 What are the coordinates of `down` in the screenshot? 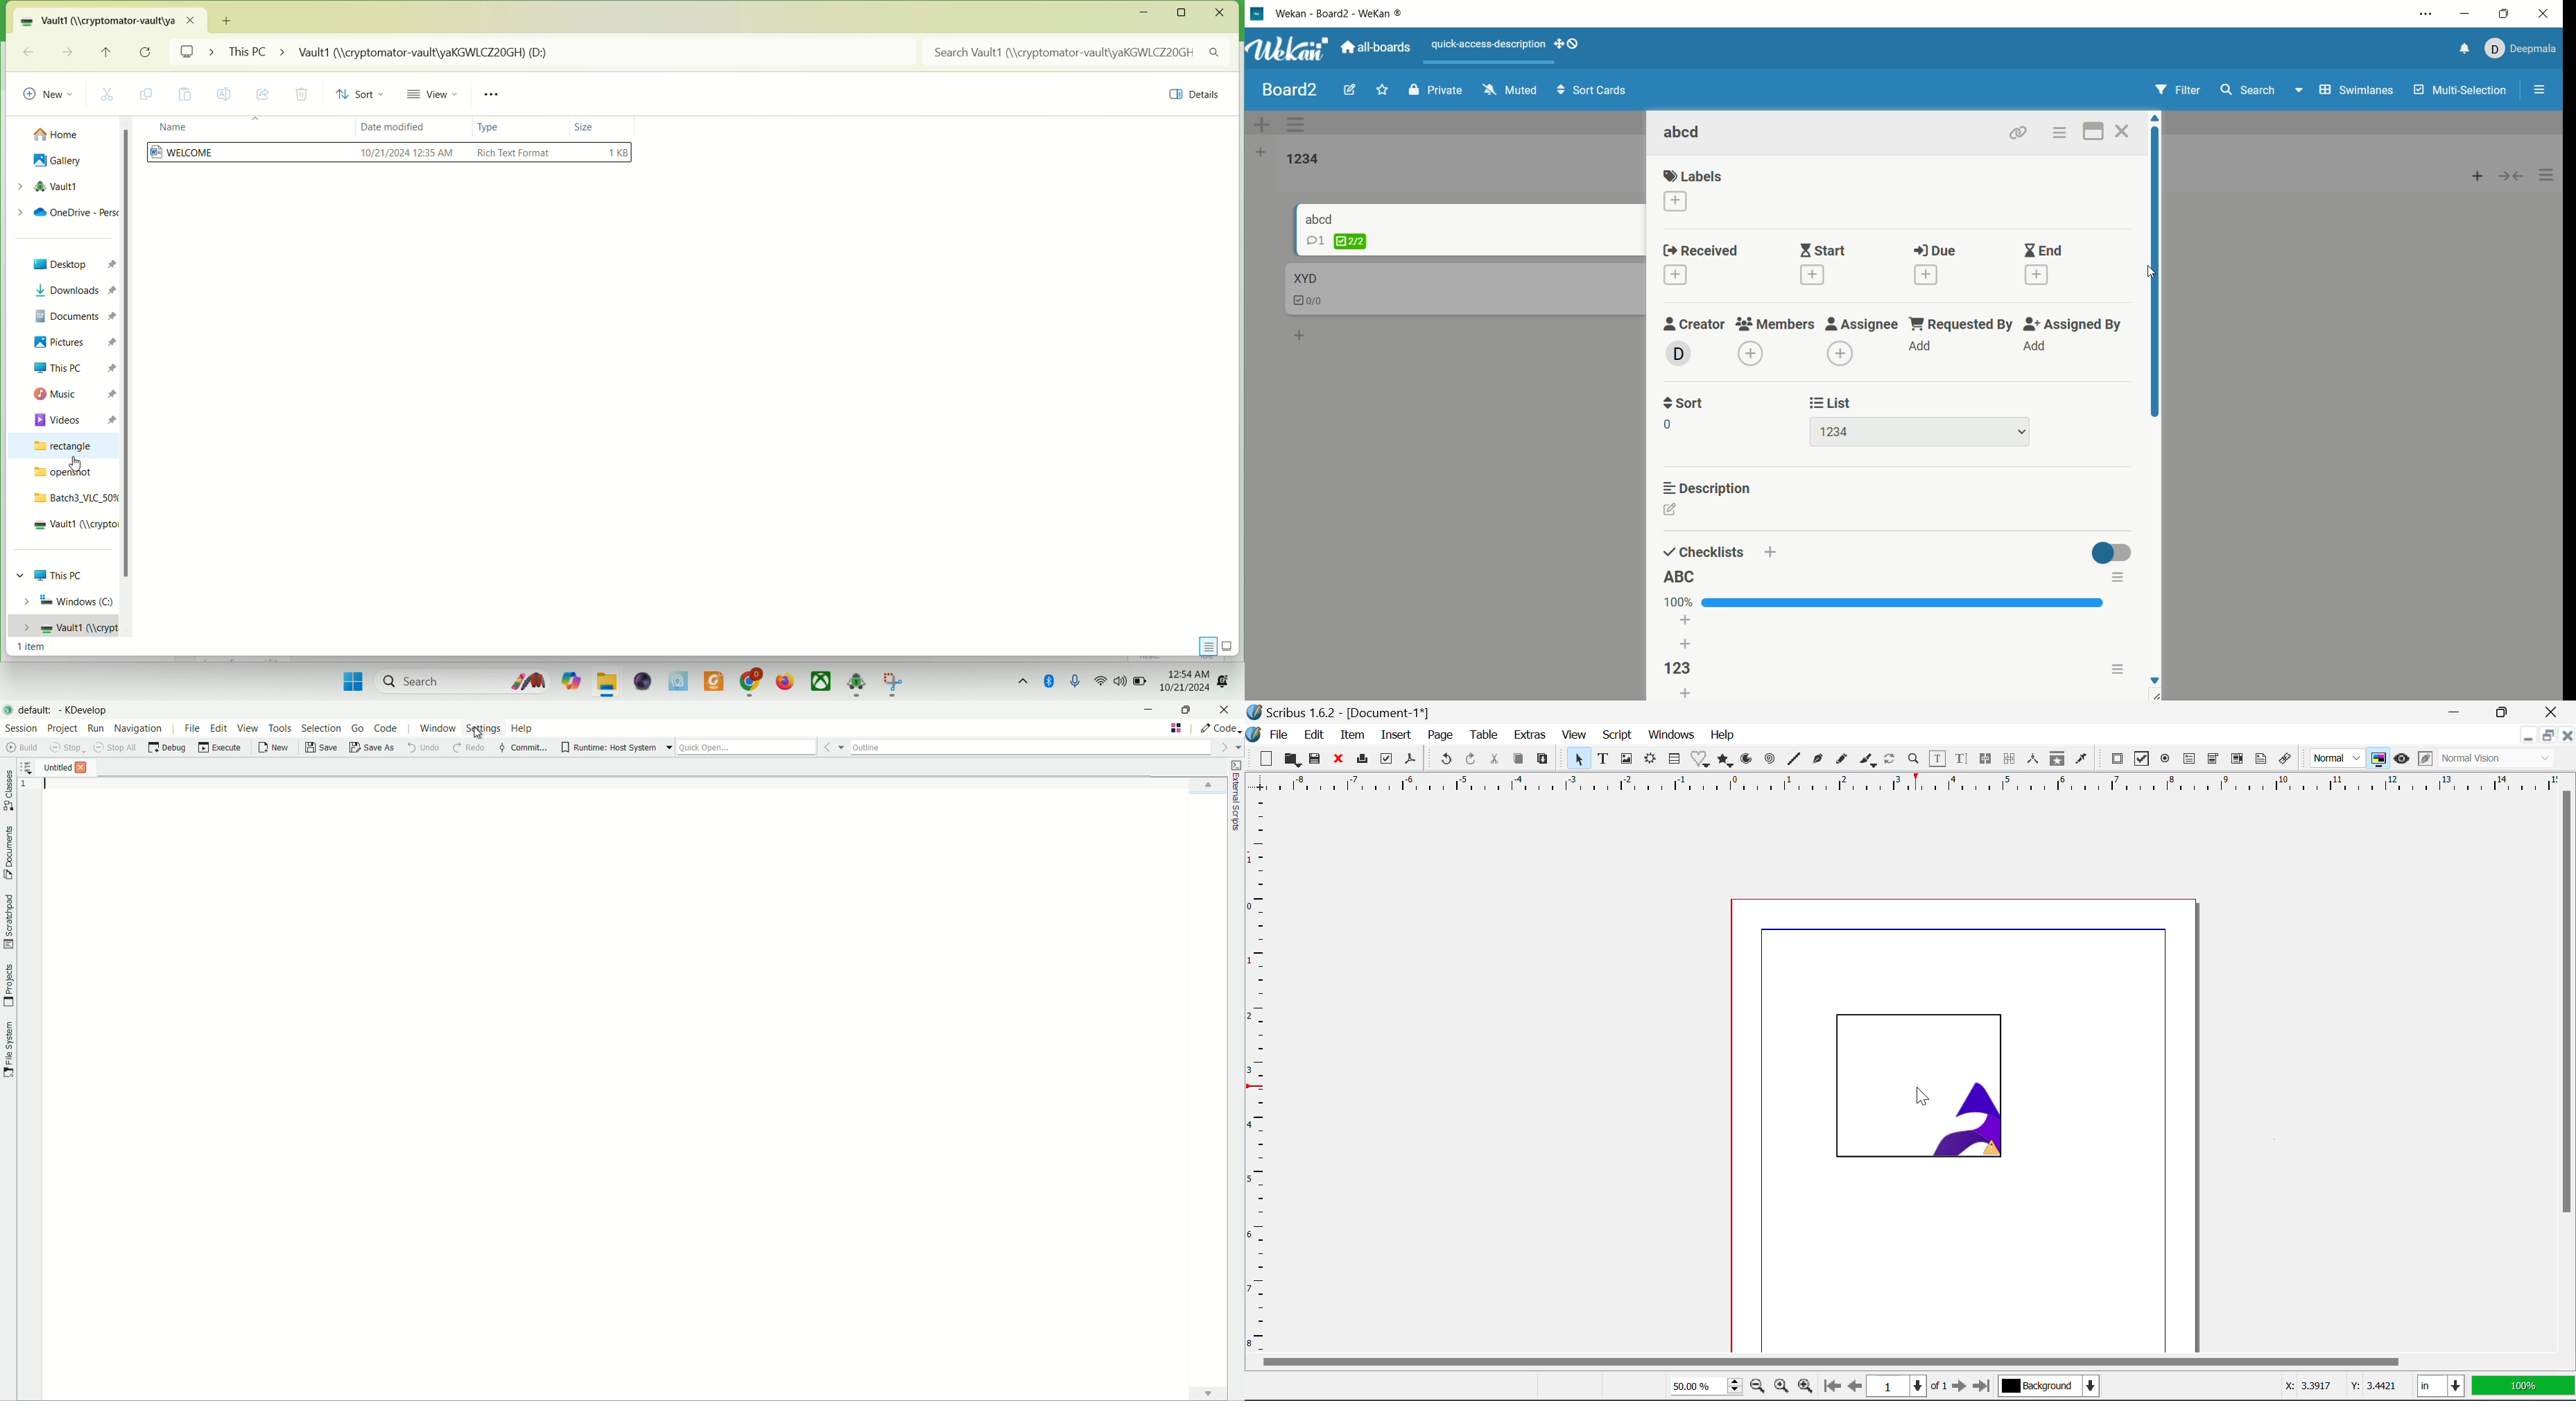 It's located at (2154, 687).